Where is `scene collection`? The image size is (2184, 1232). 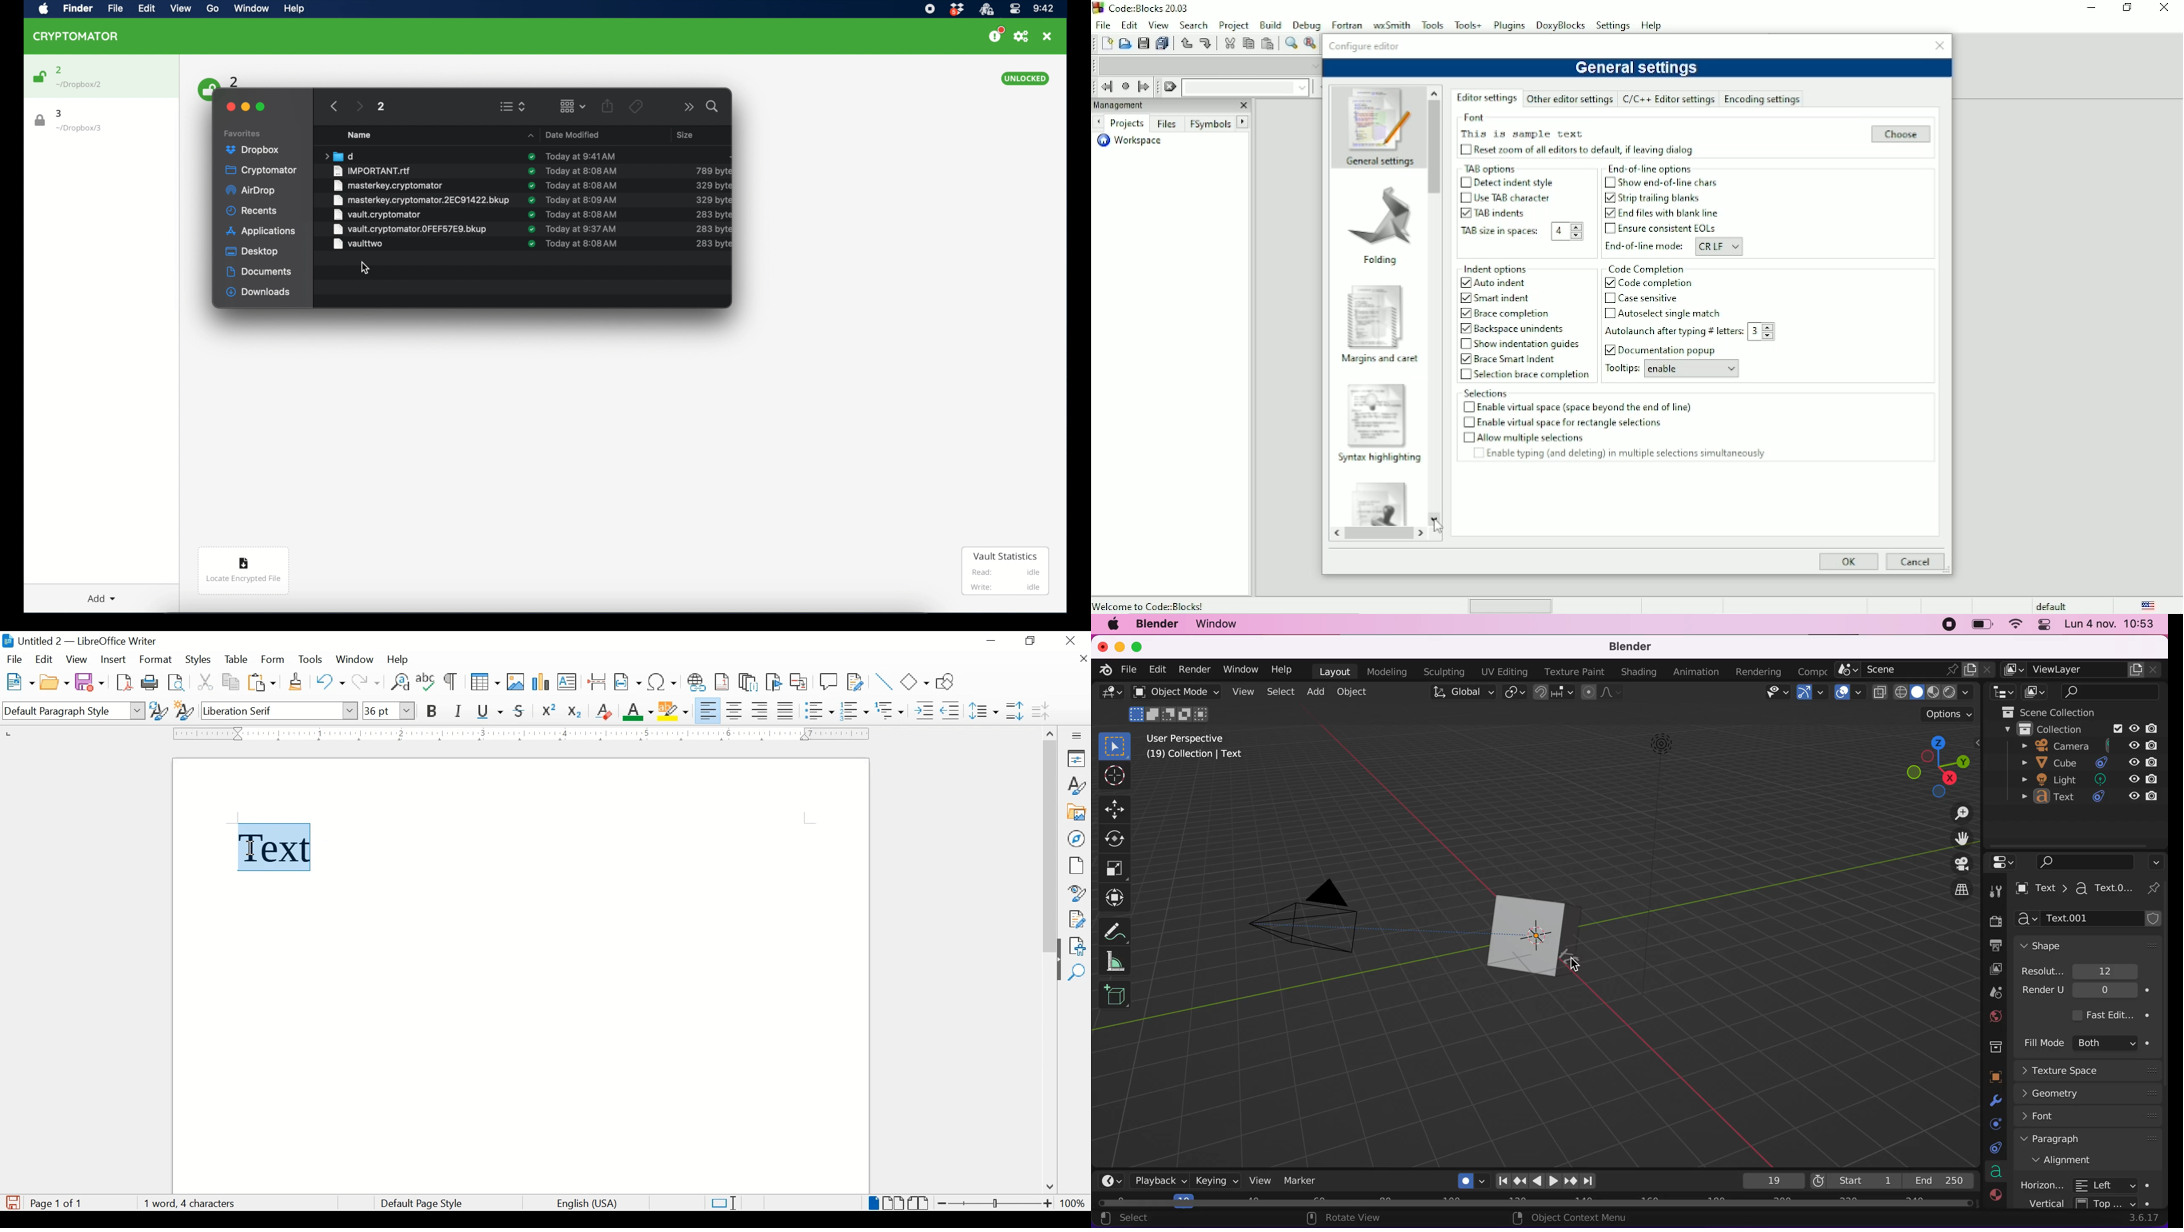
scene collection is located at coordinates (2060, 712).